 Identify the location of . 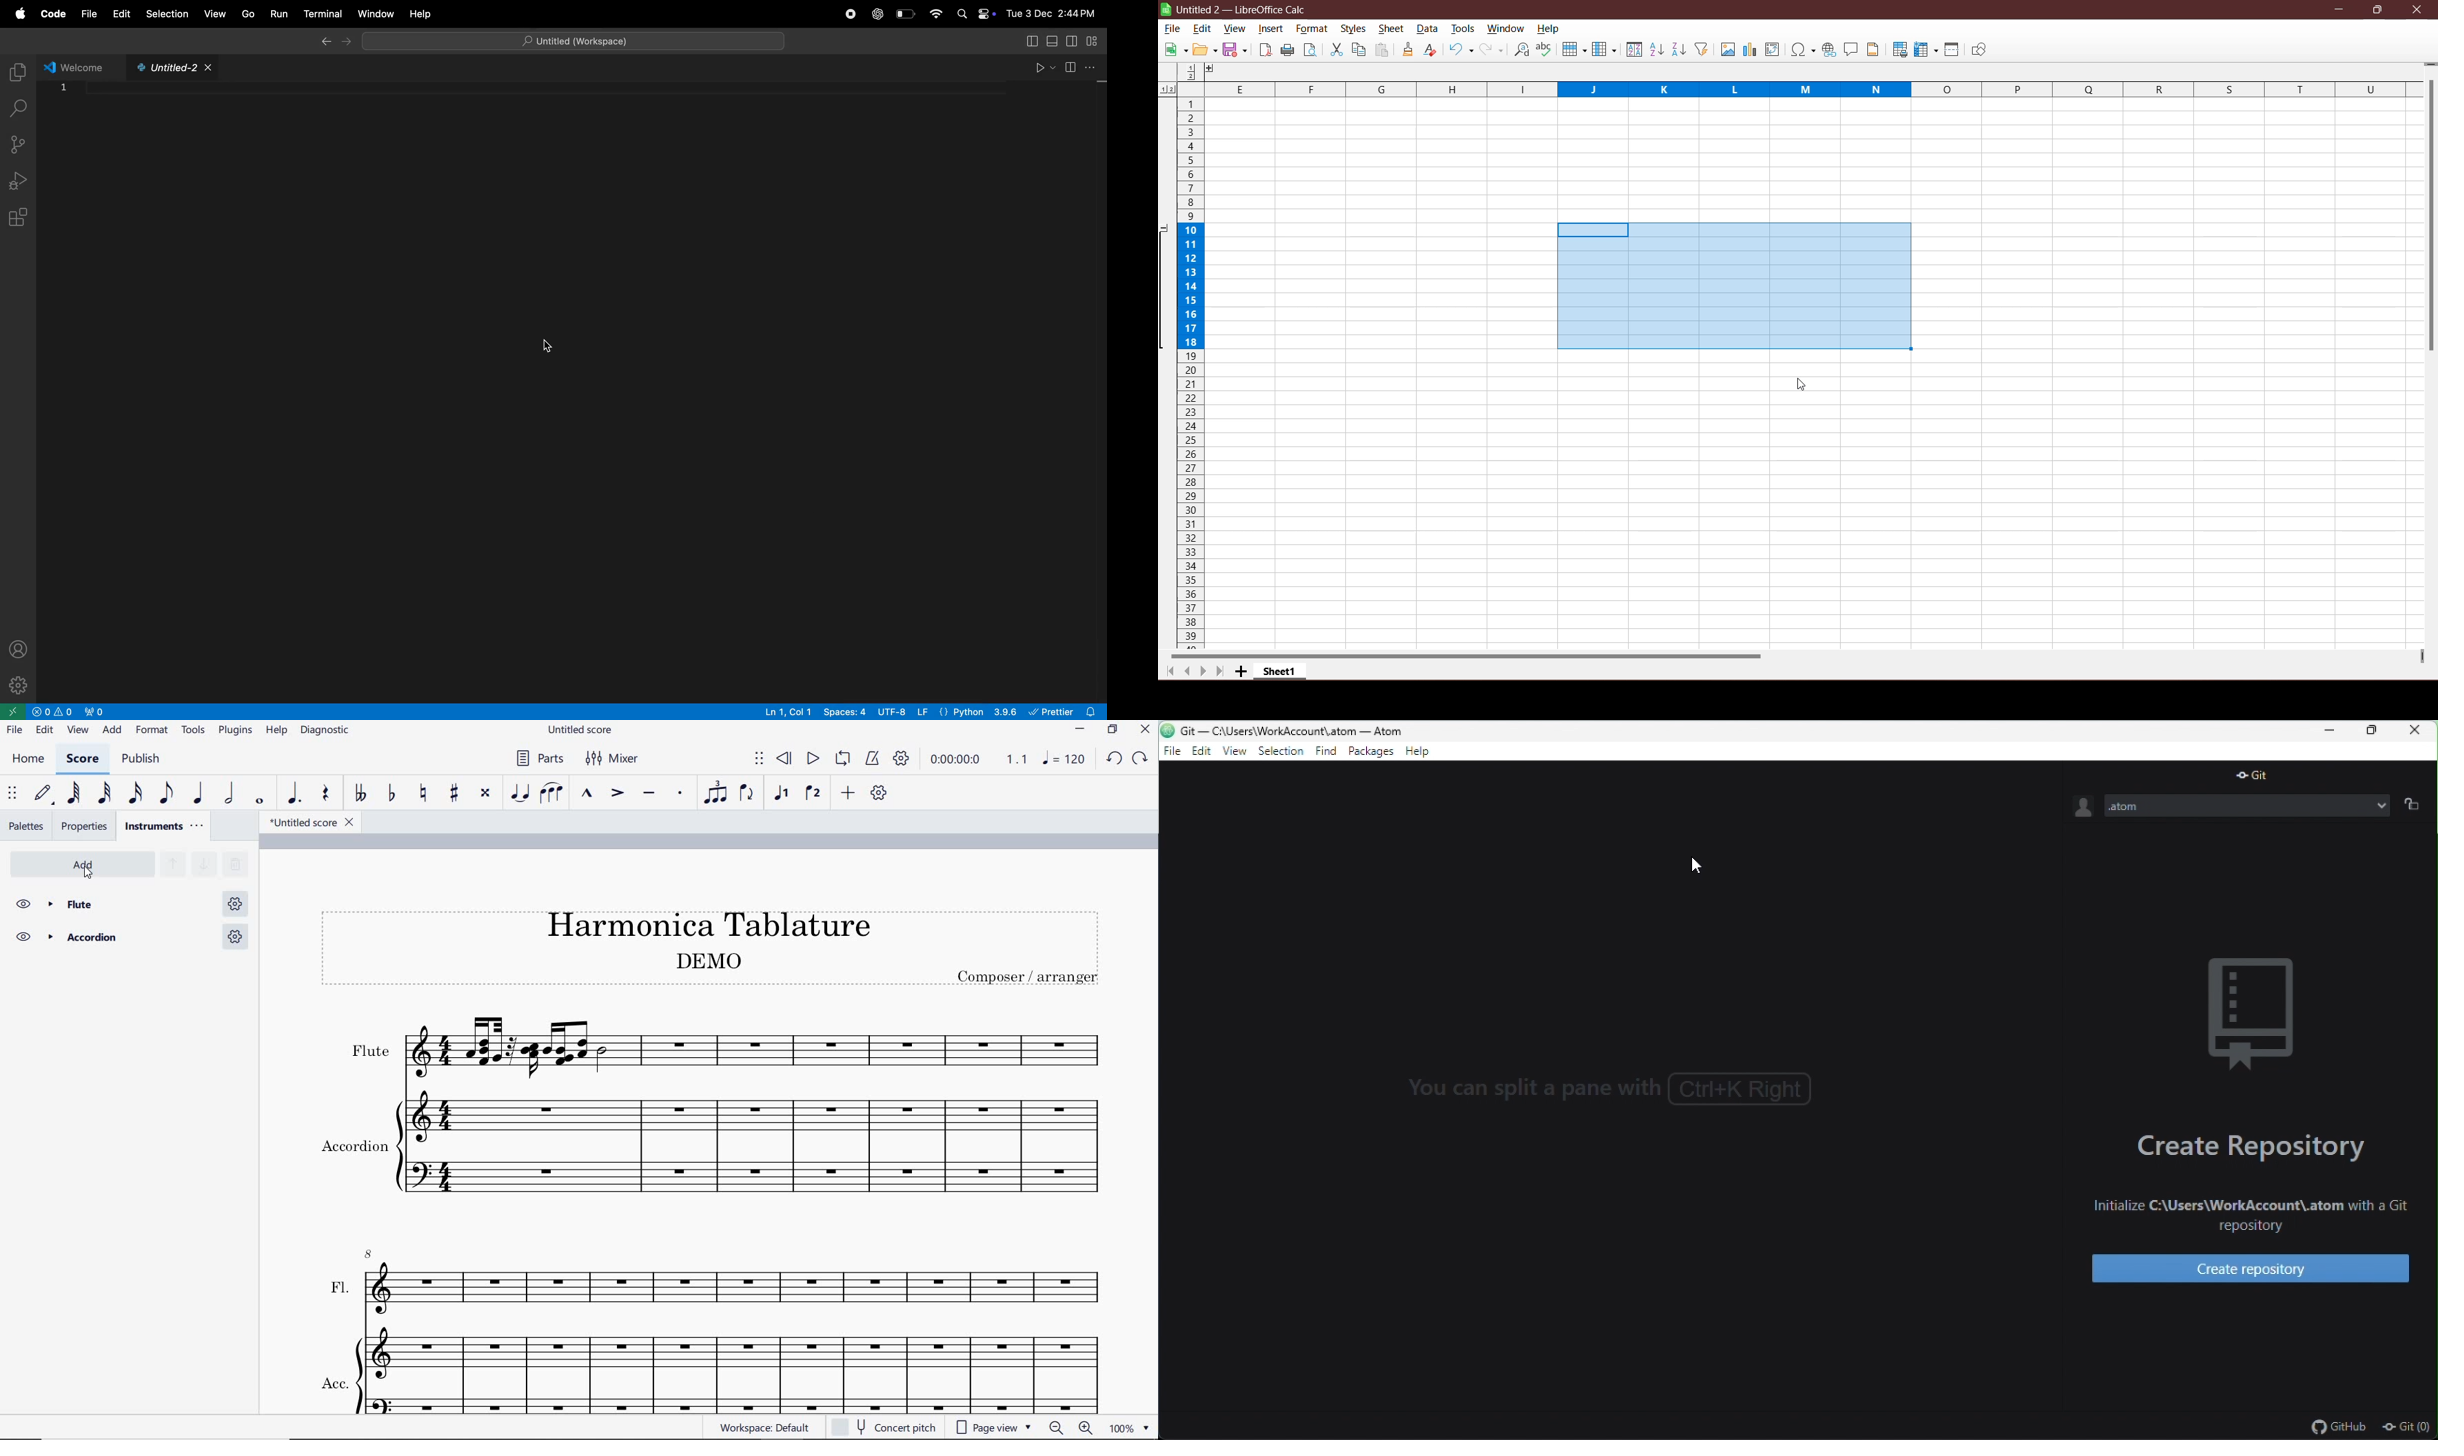
(1196, 70).